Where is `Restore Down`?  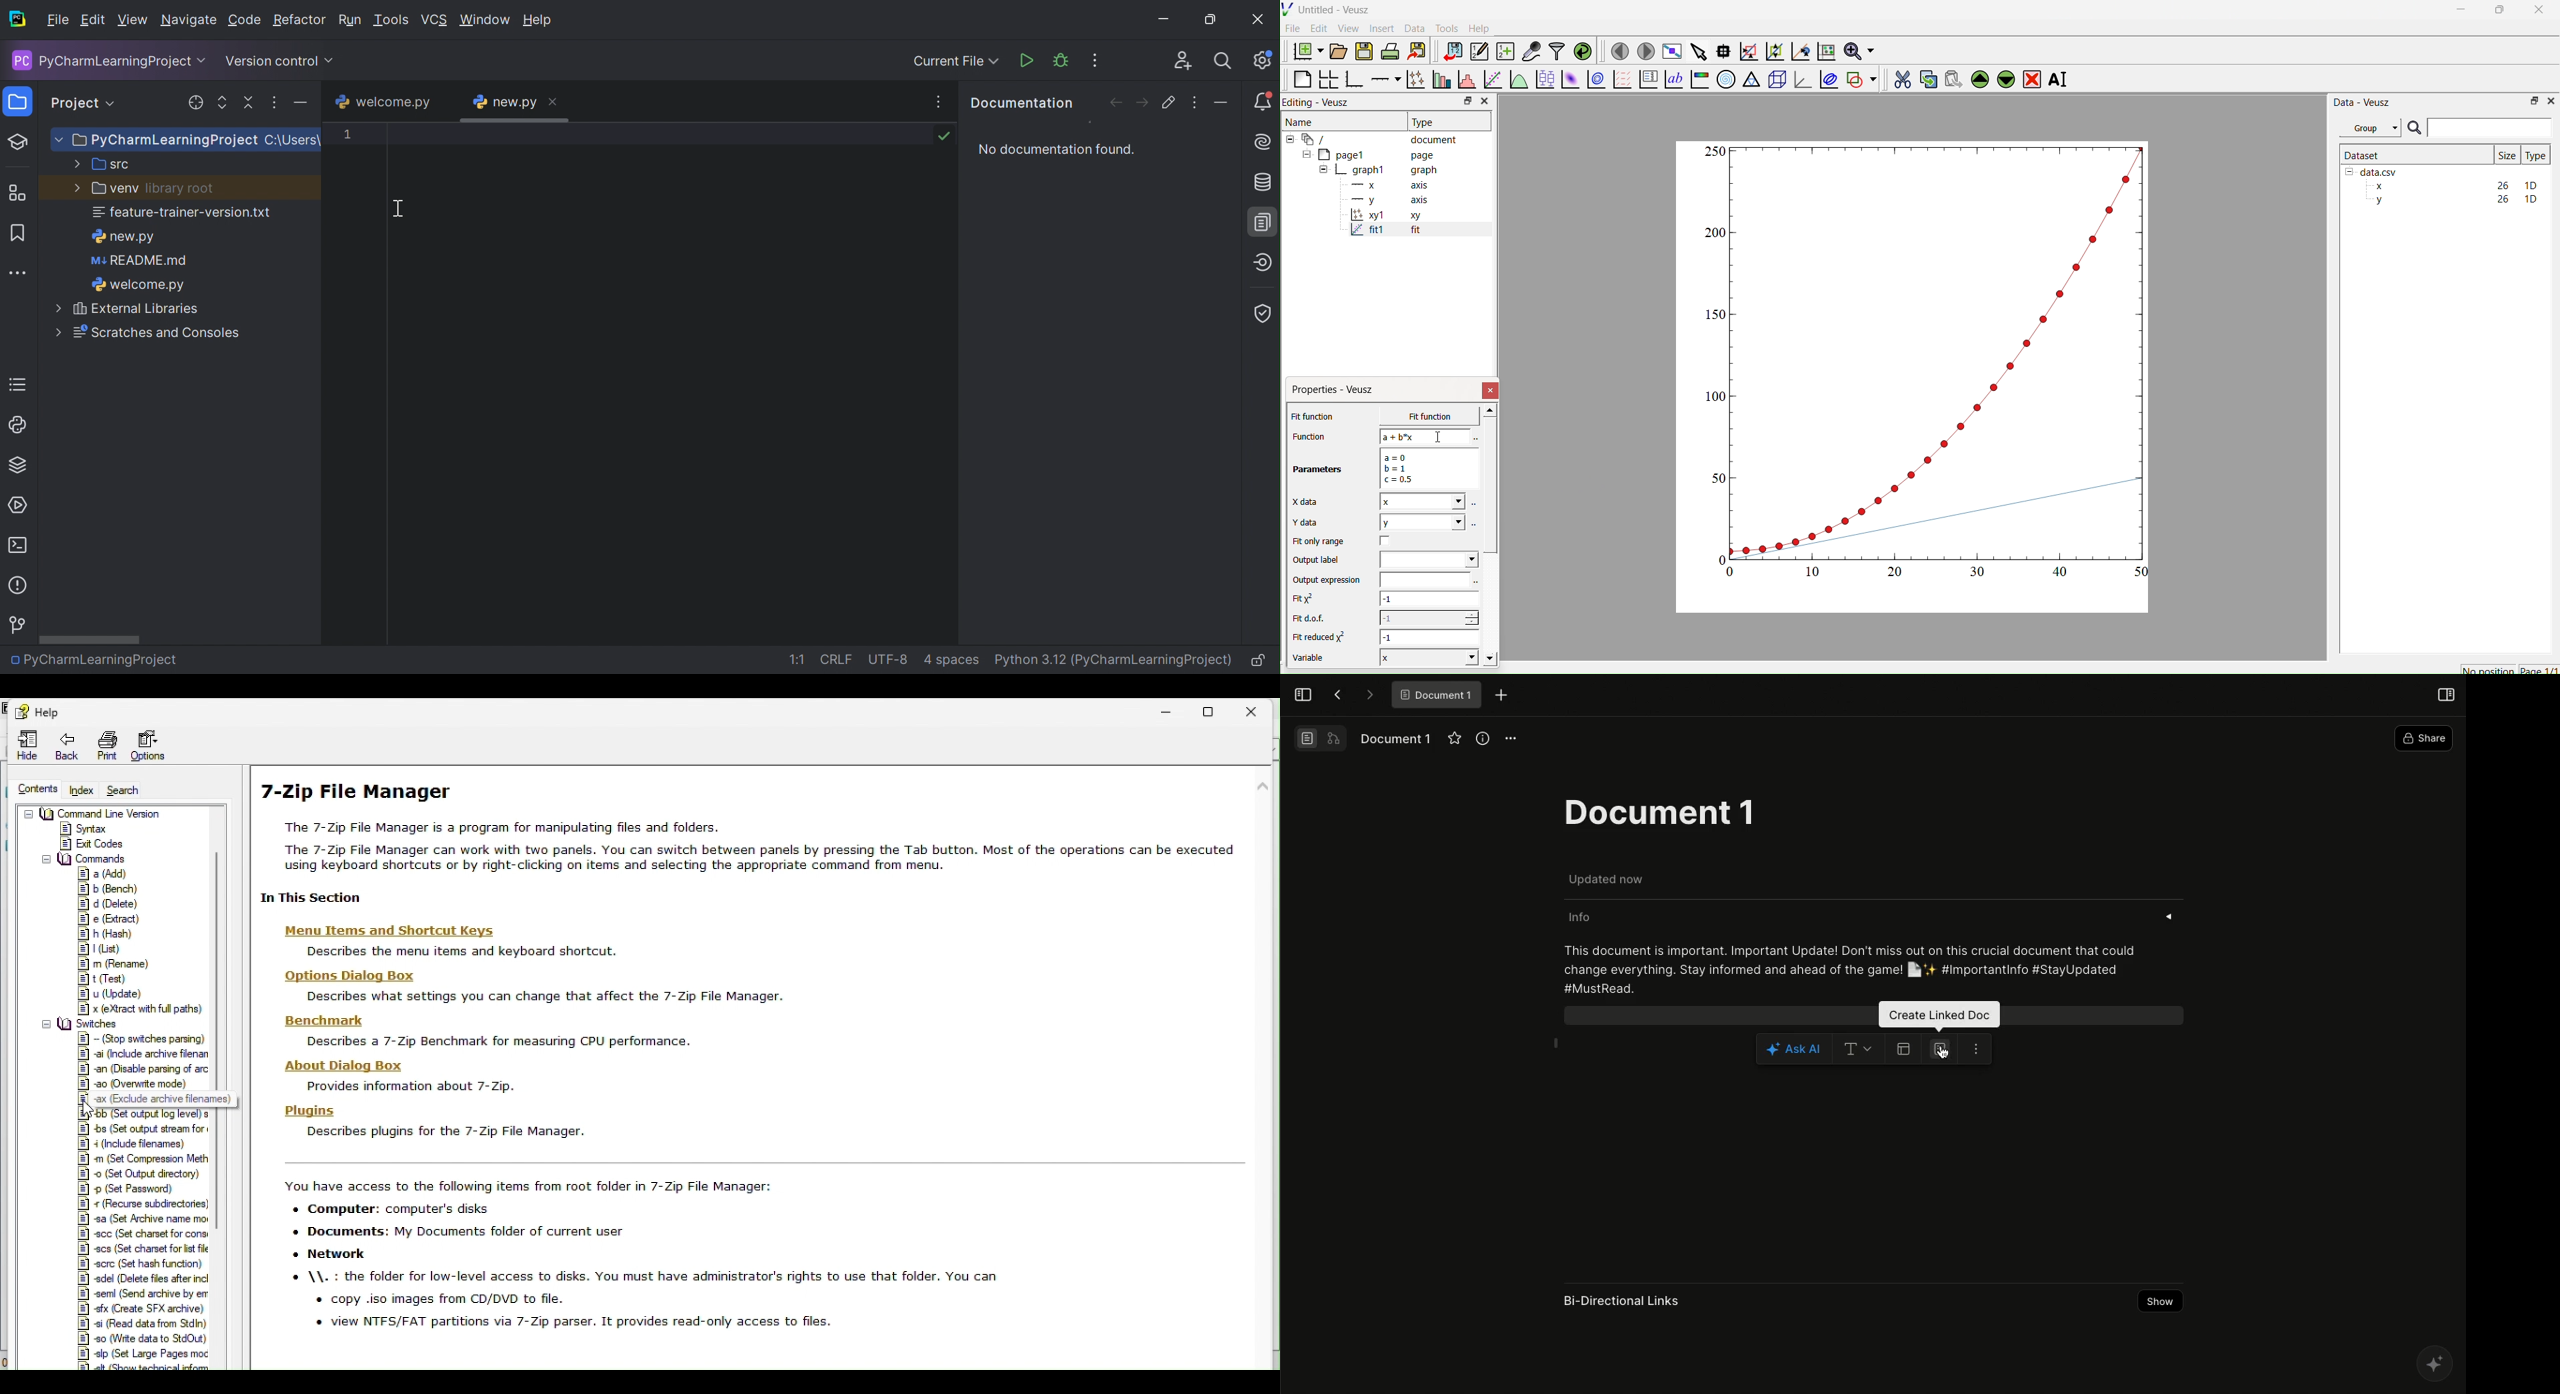
Restore Down is located at coordinates (2497, 11).